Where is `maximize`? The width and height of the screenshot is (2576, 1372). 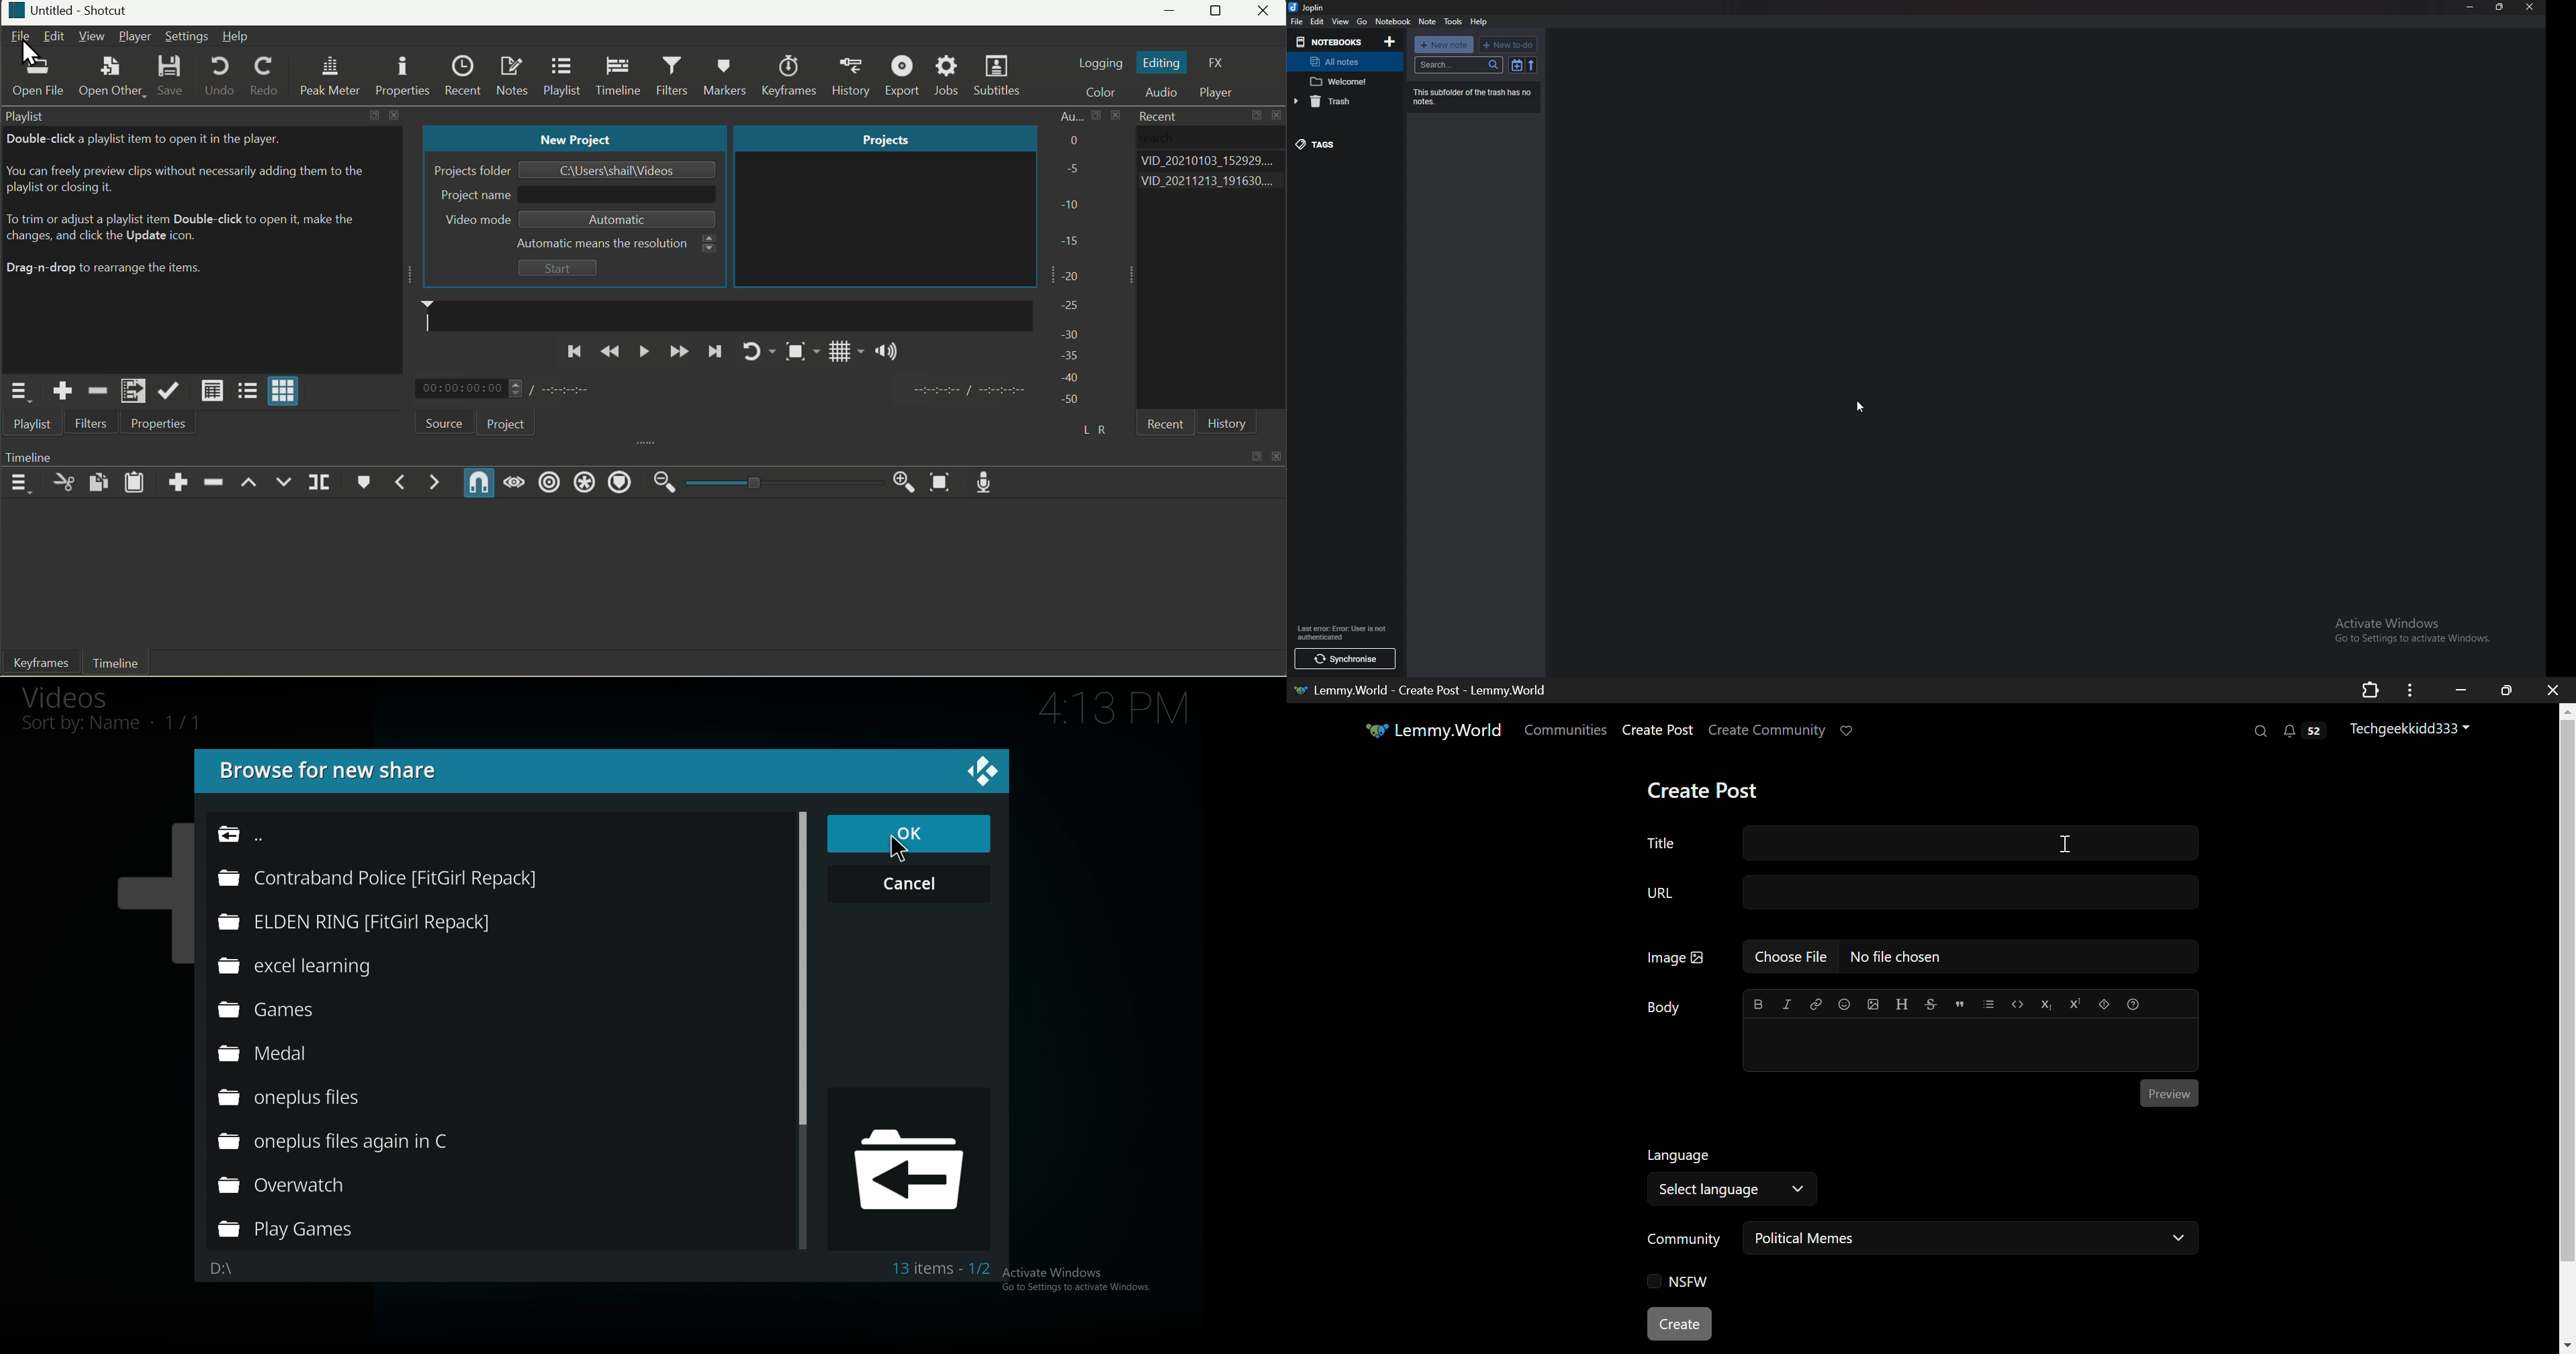 maximize is located at coordinates (1255, 455).